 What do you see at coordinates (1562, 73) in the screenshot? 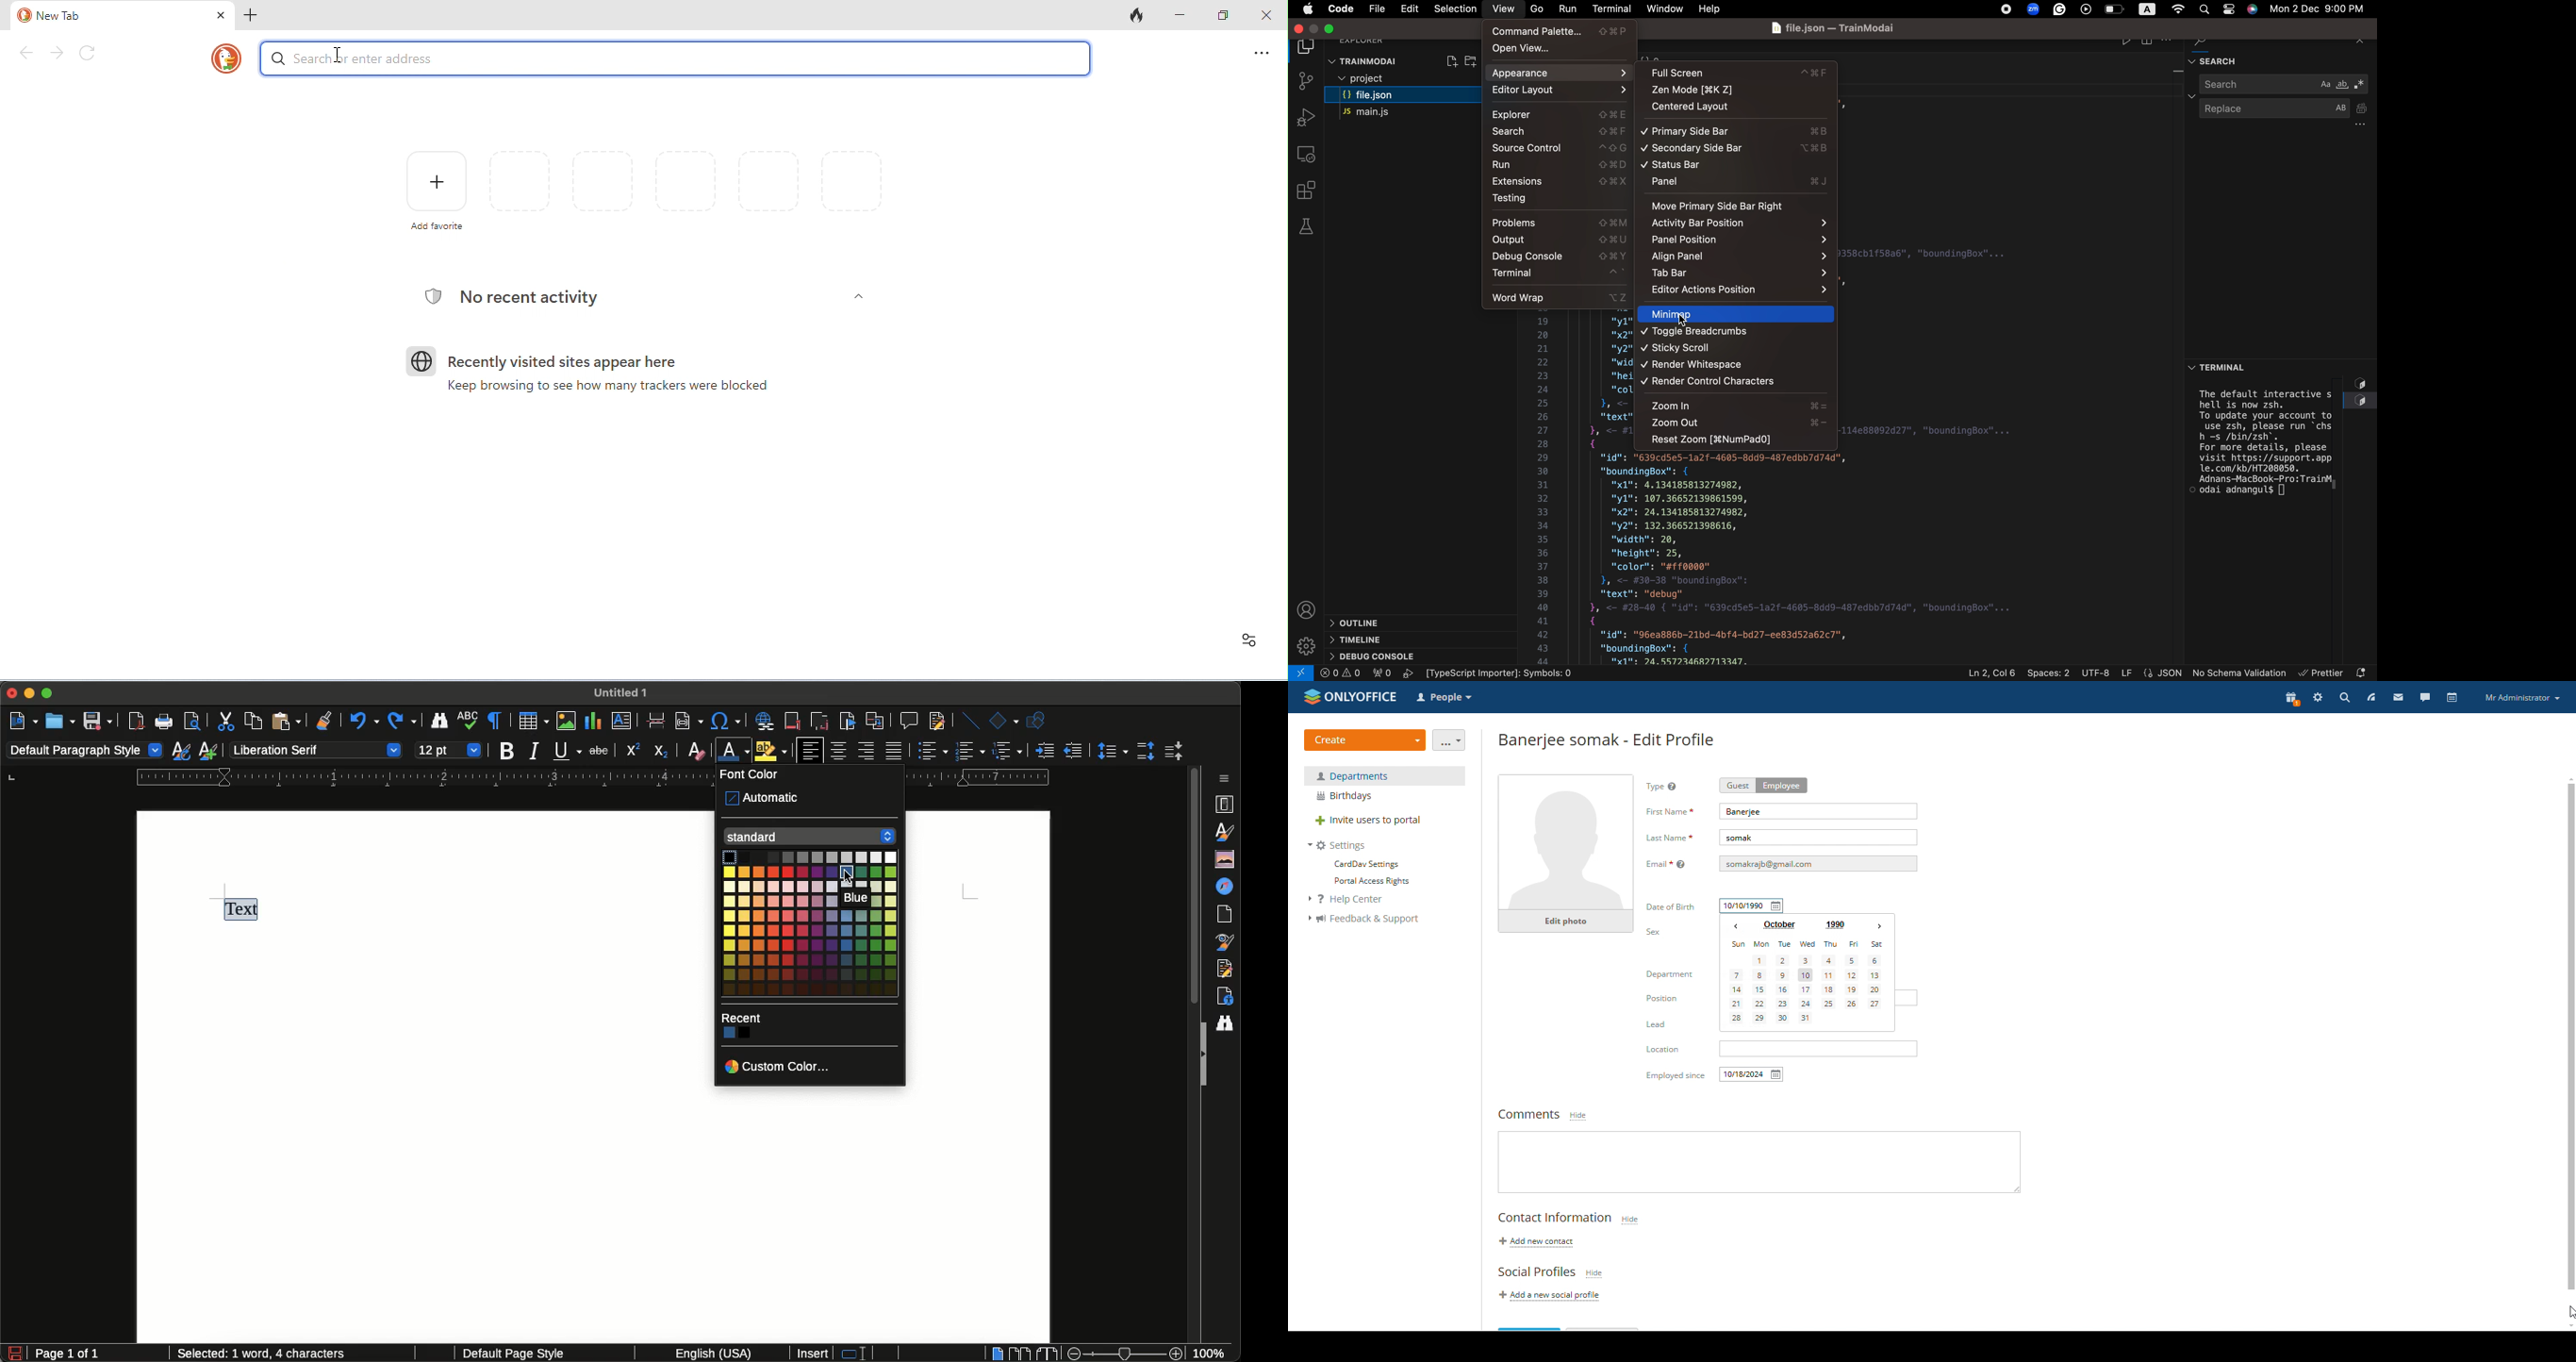
I see `Appearance ` at bounding box center [1562, 73].